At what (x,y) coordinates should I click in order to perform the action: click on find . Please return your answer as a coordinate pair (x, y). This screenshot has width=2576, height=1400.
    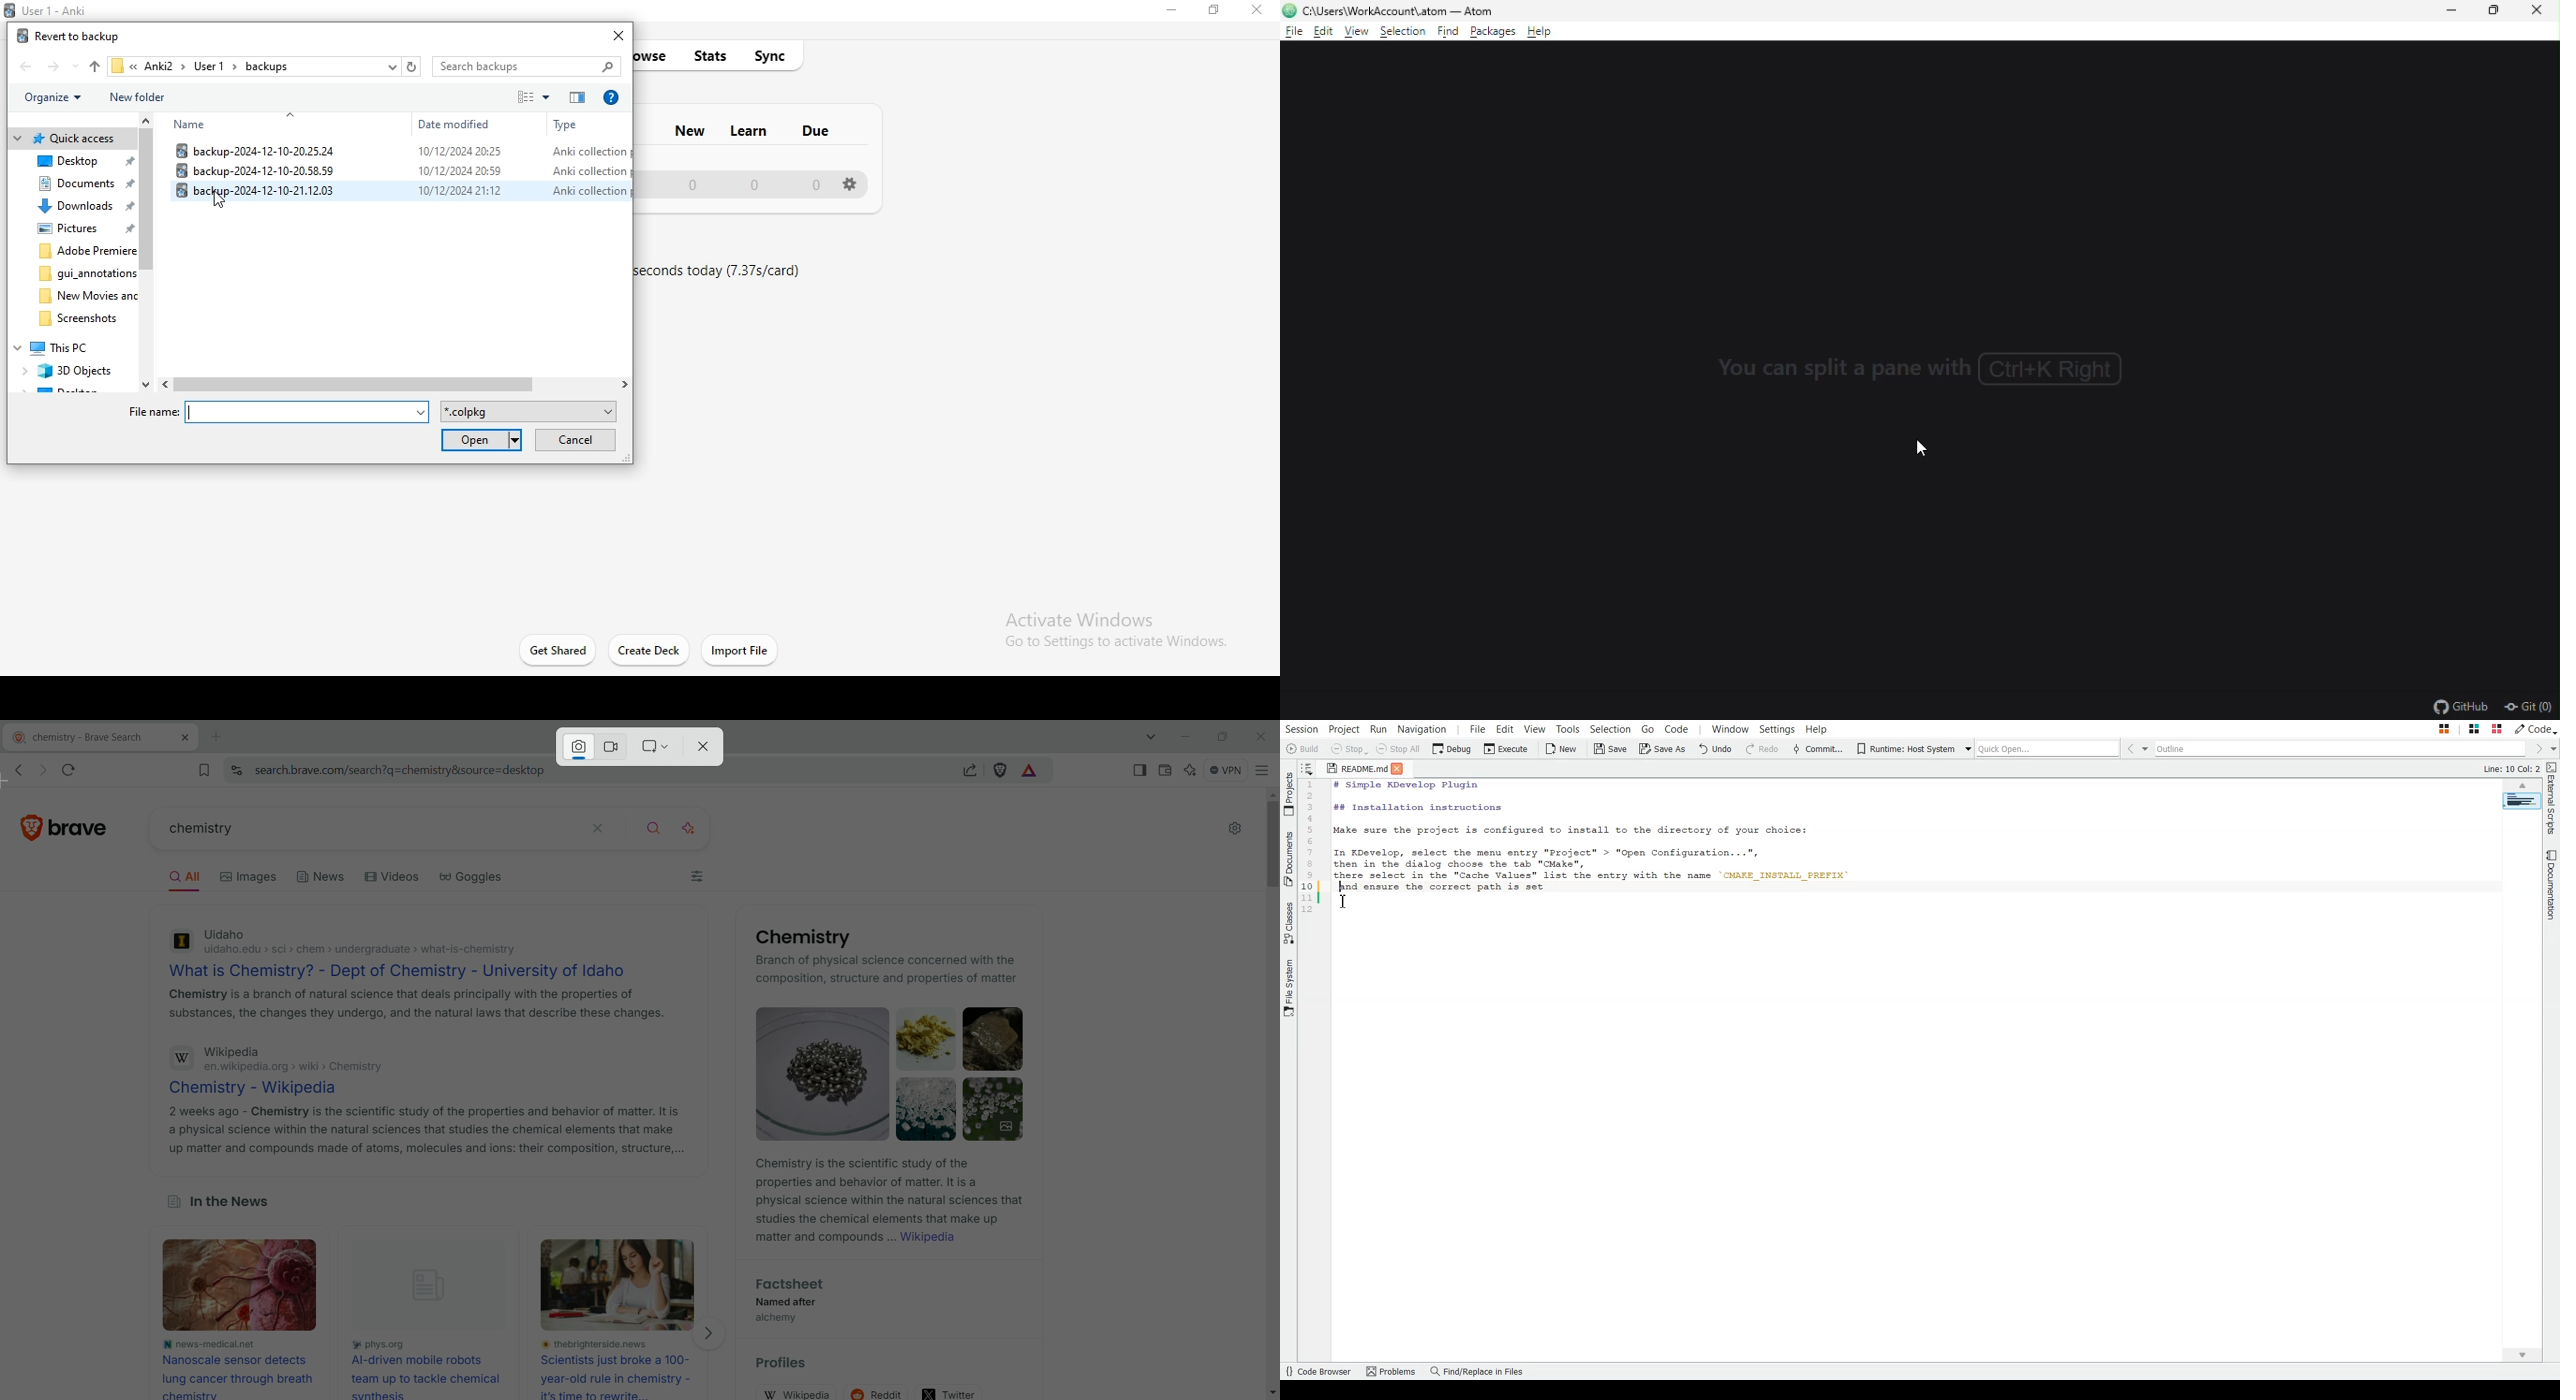
    Looking at the image, I should click on (1449, 34).